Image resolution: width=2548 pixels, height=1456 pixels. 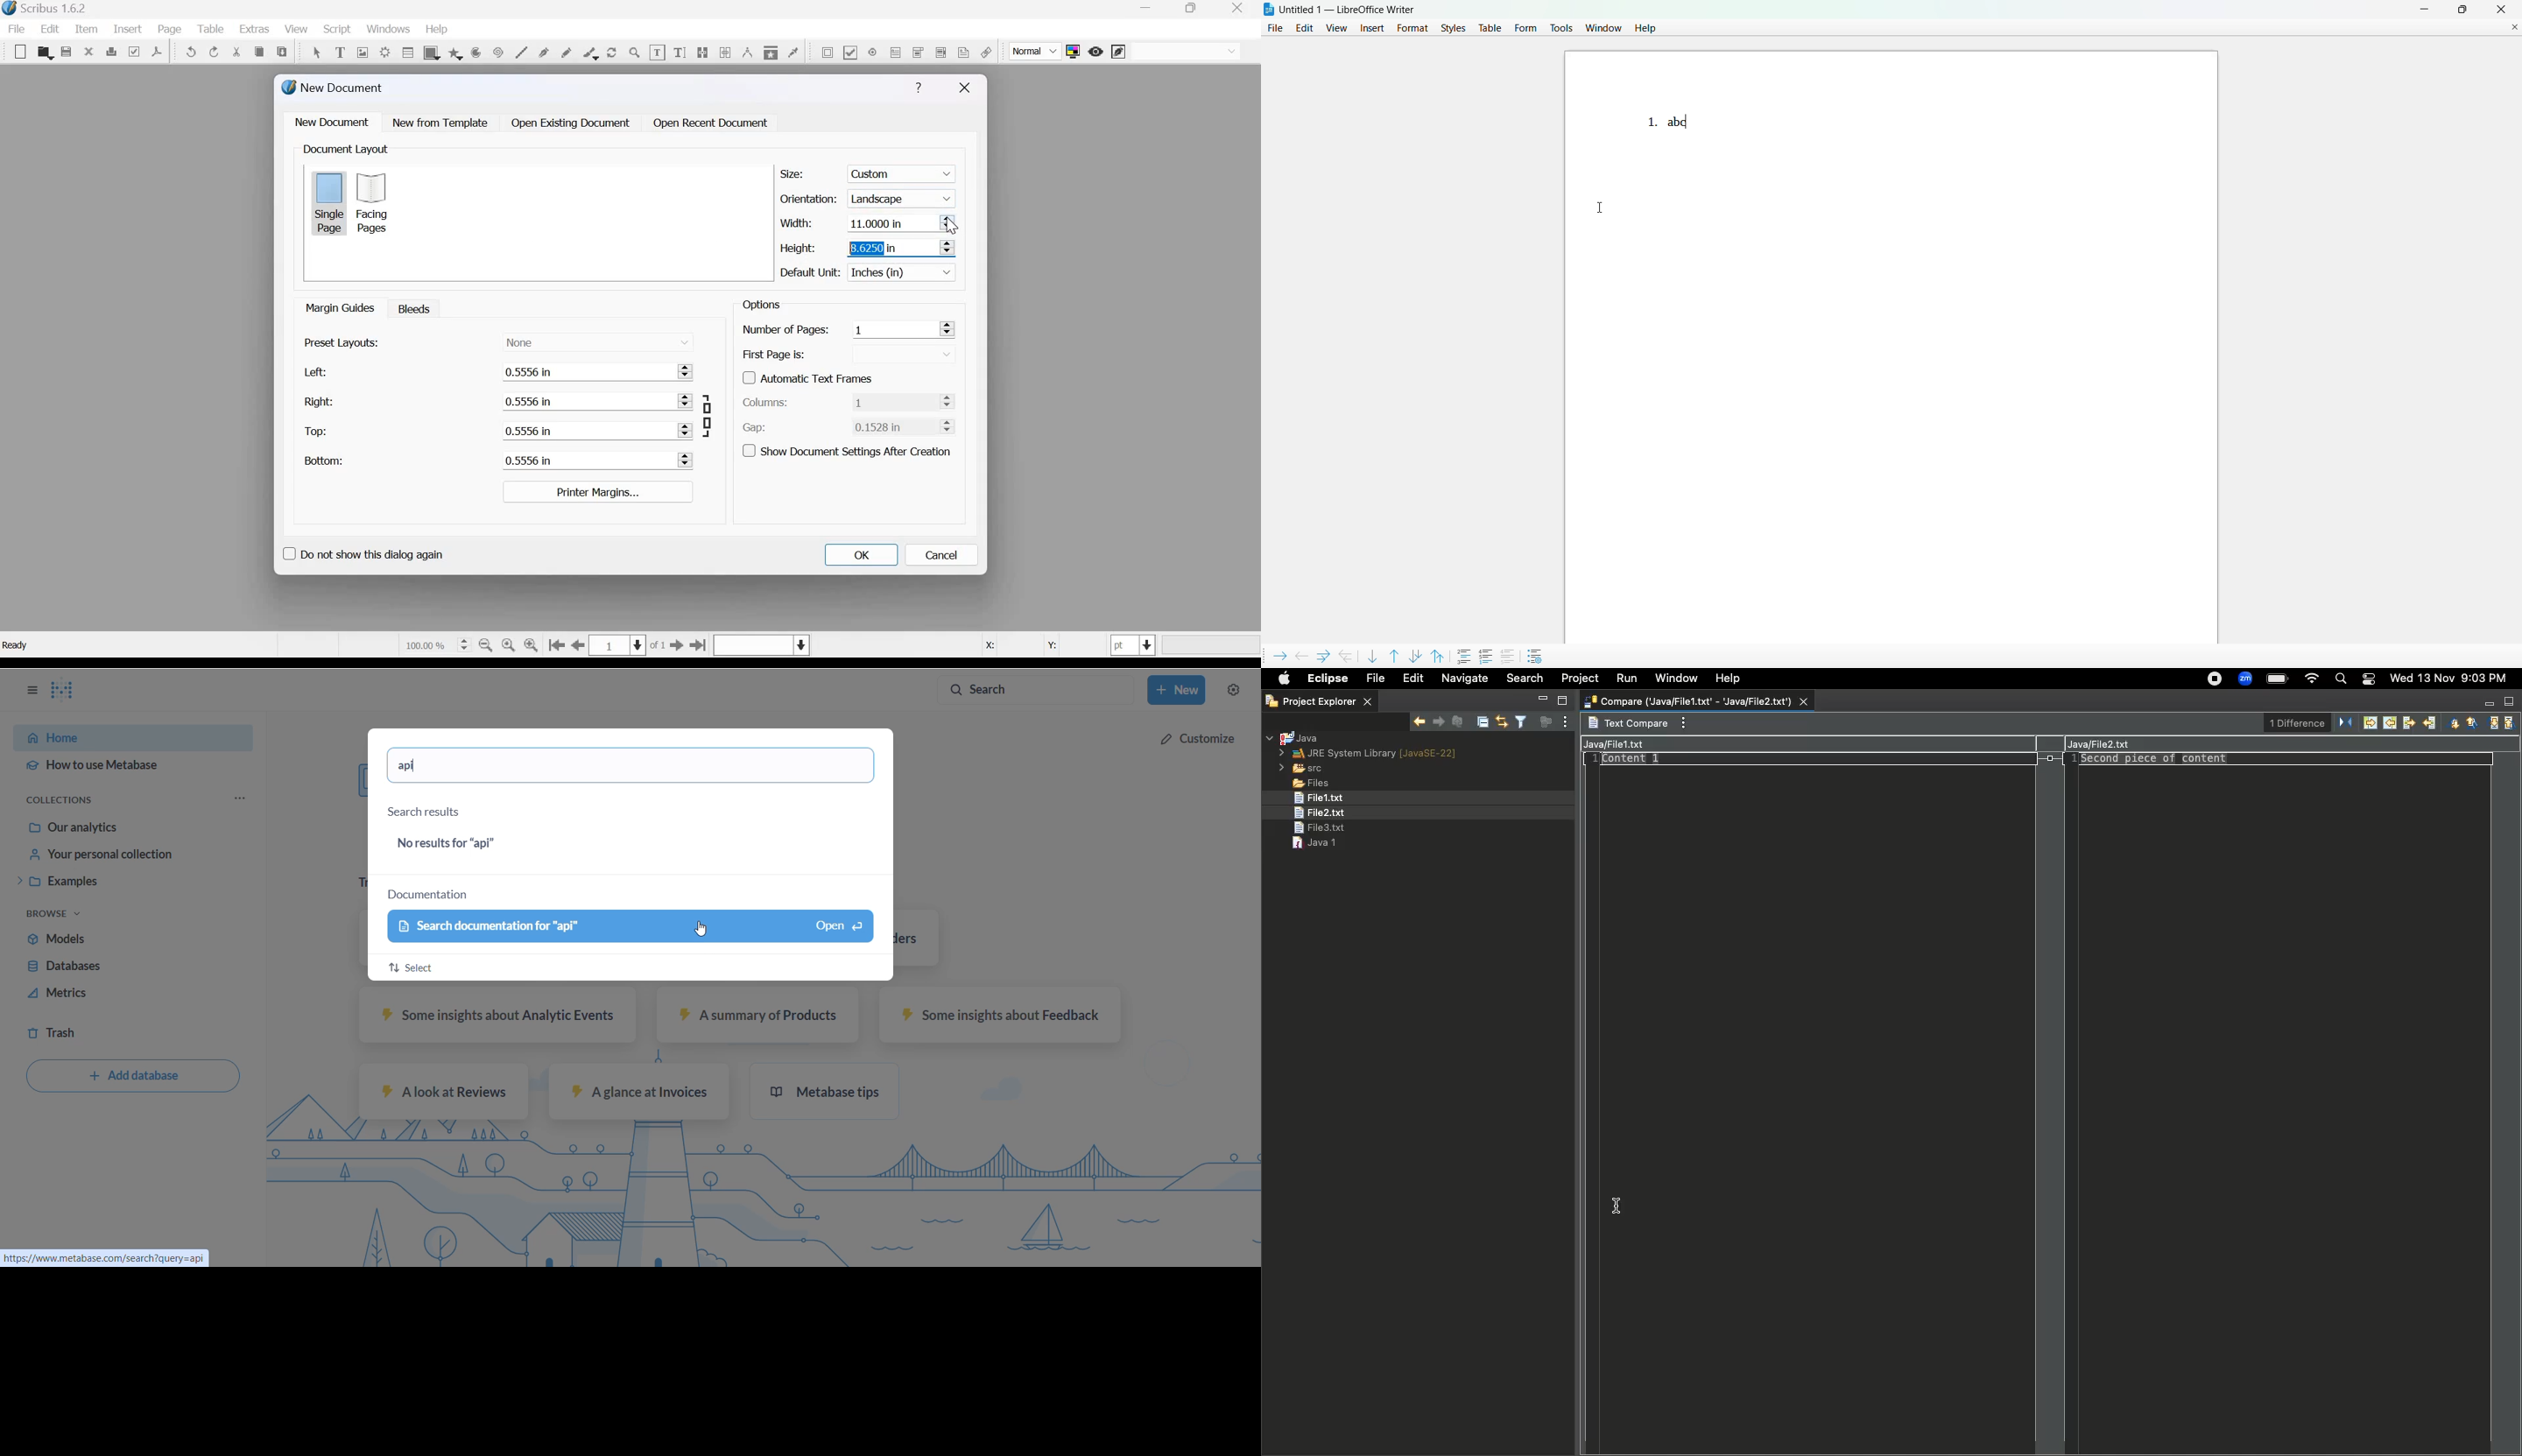 What do you see at coordinates (1275, 29) in the screenshot?
I see `file` at bounding box center [1275, 29].